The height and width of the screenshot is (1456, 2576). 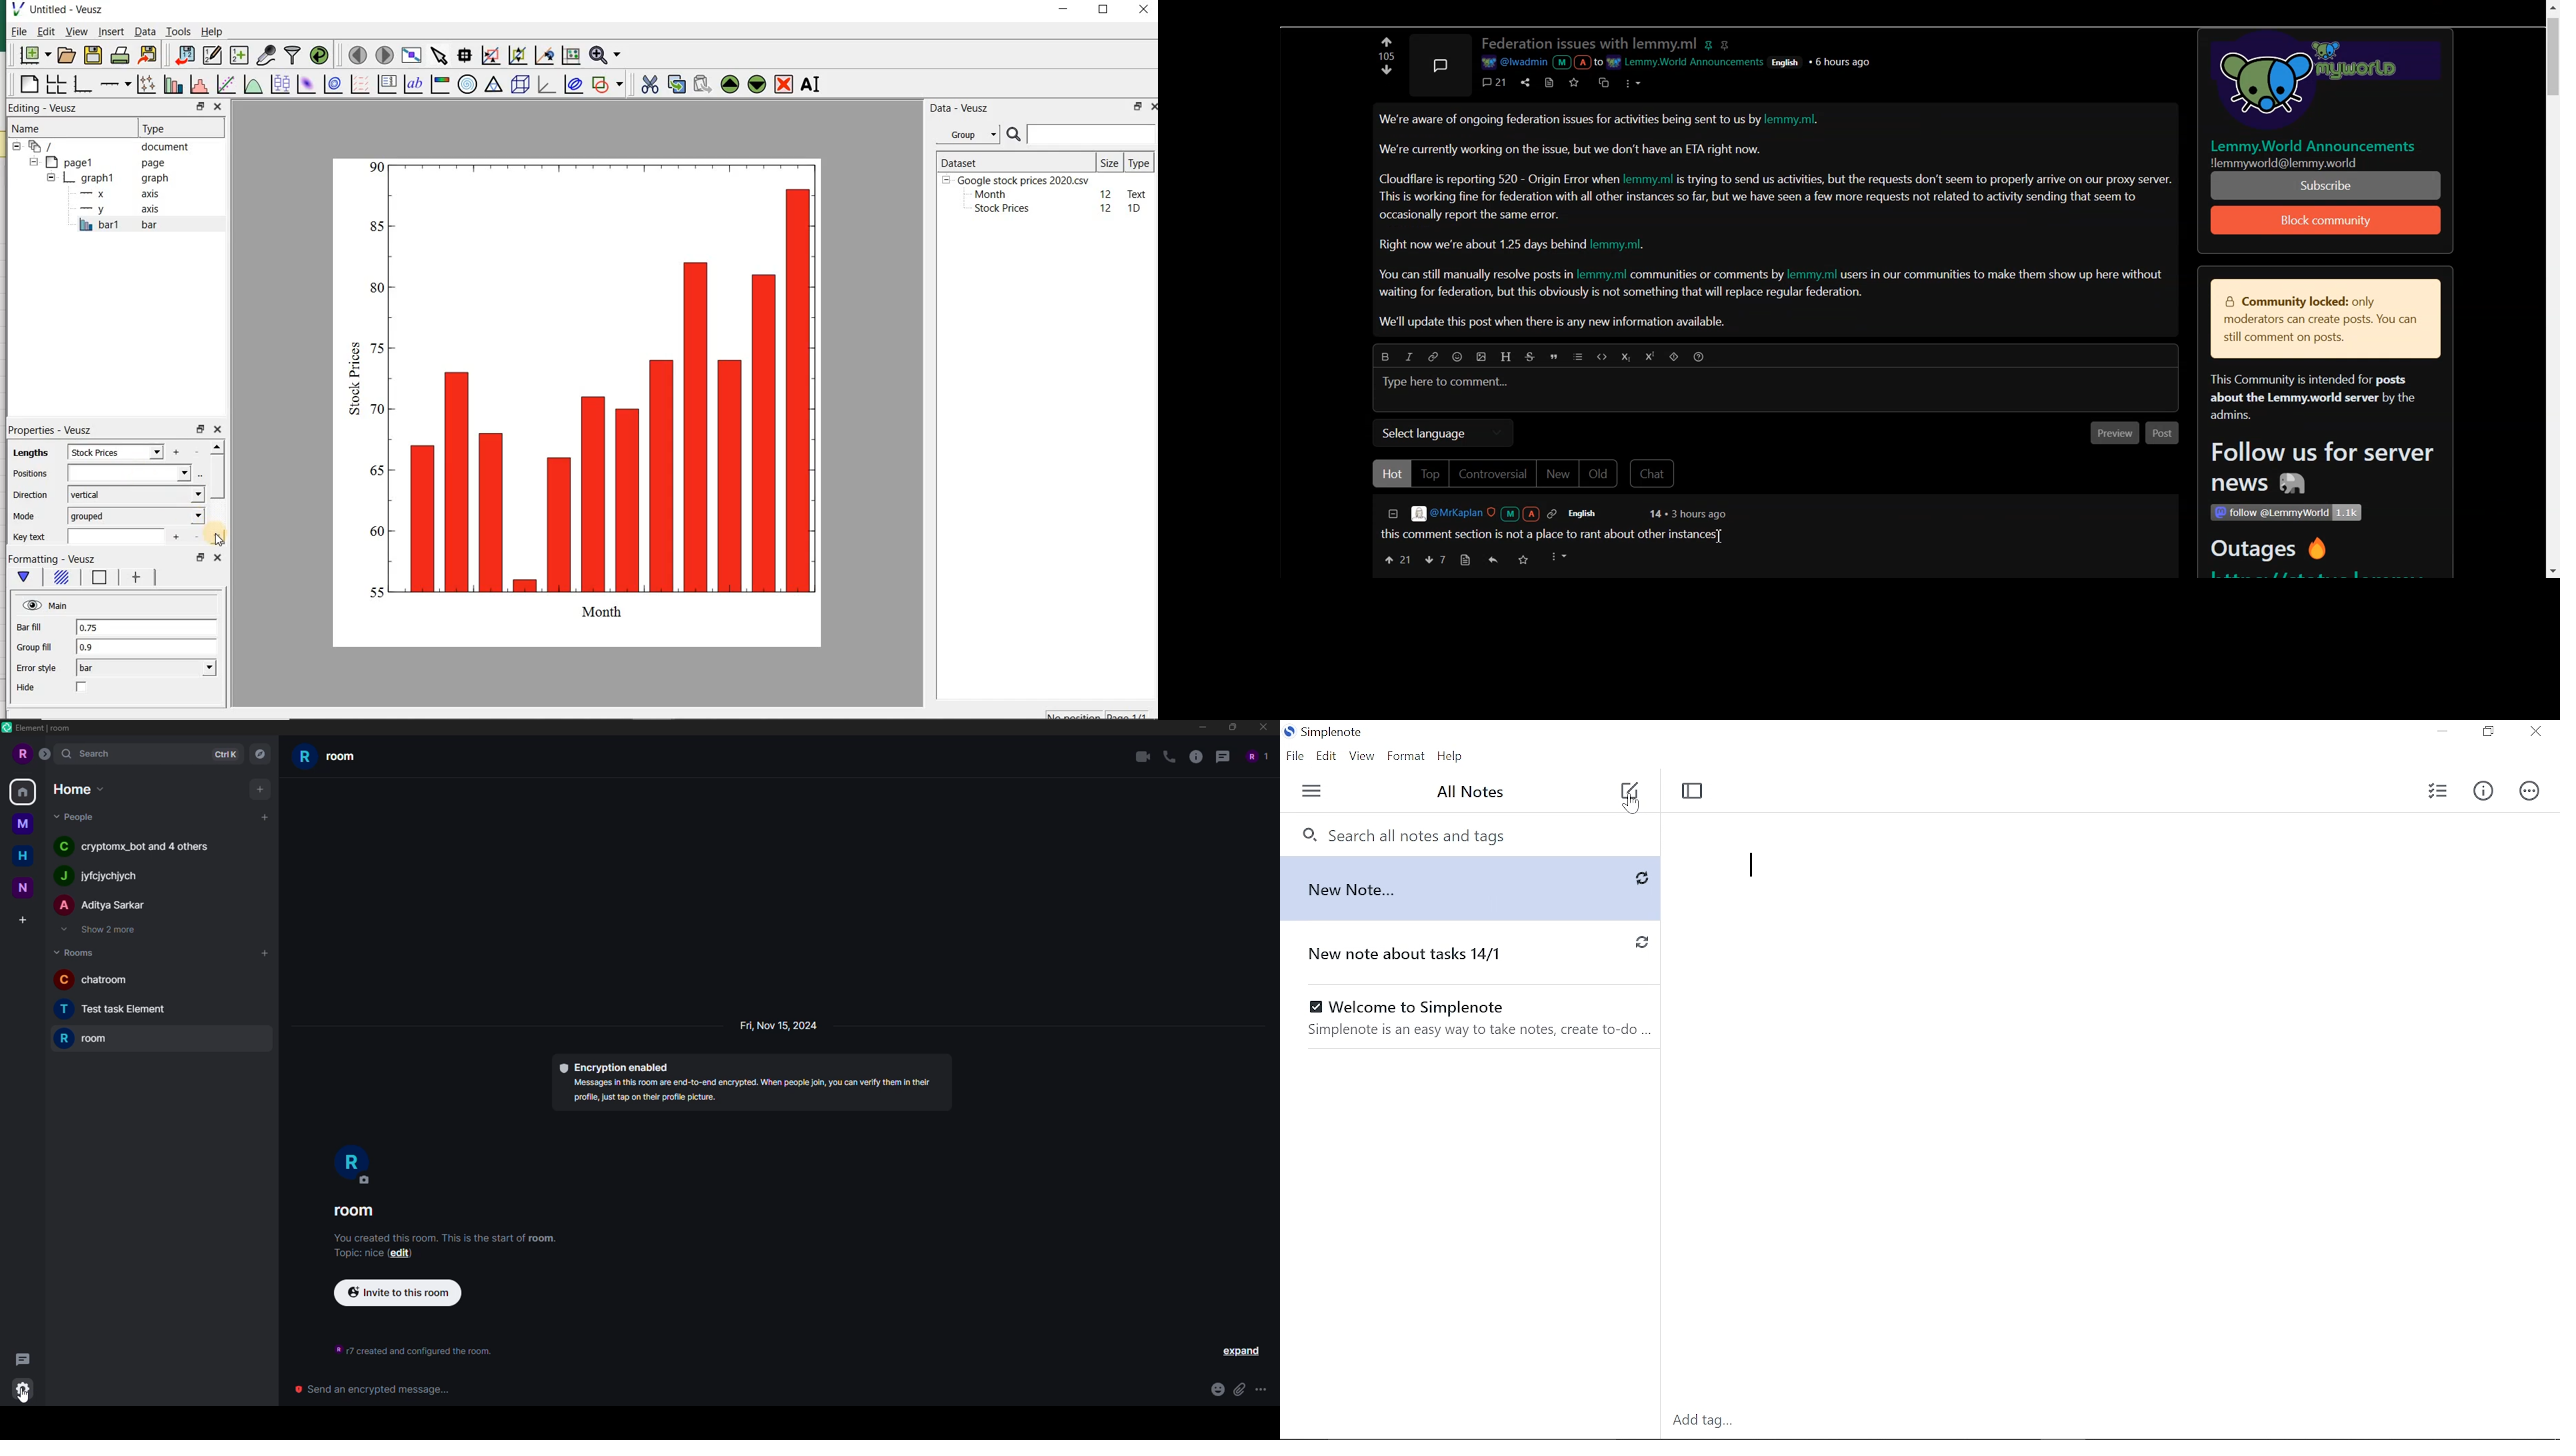 I want to click on 3d graph, so click(x=546, y=86).